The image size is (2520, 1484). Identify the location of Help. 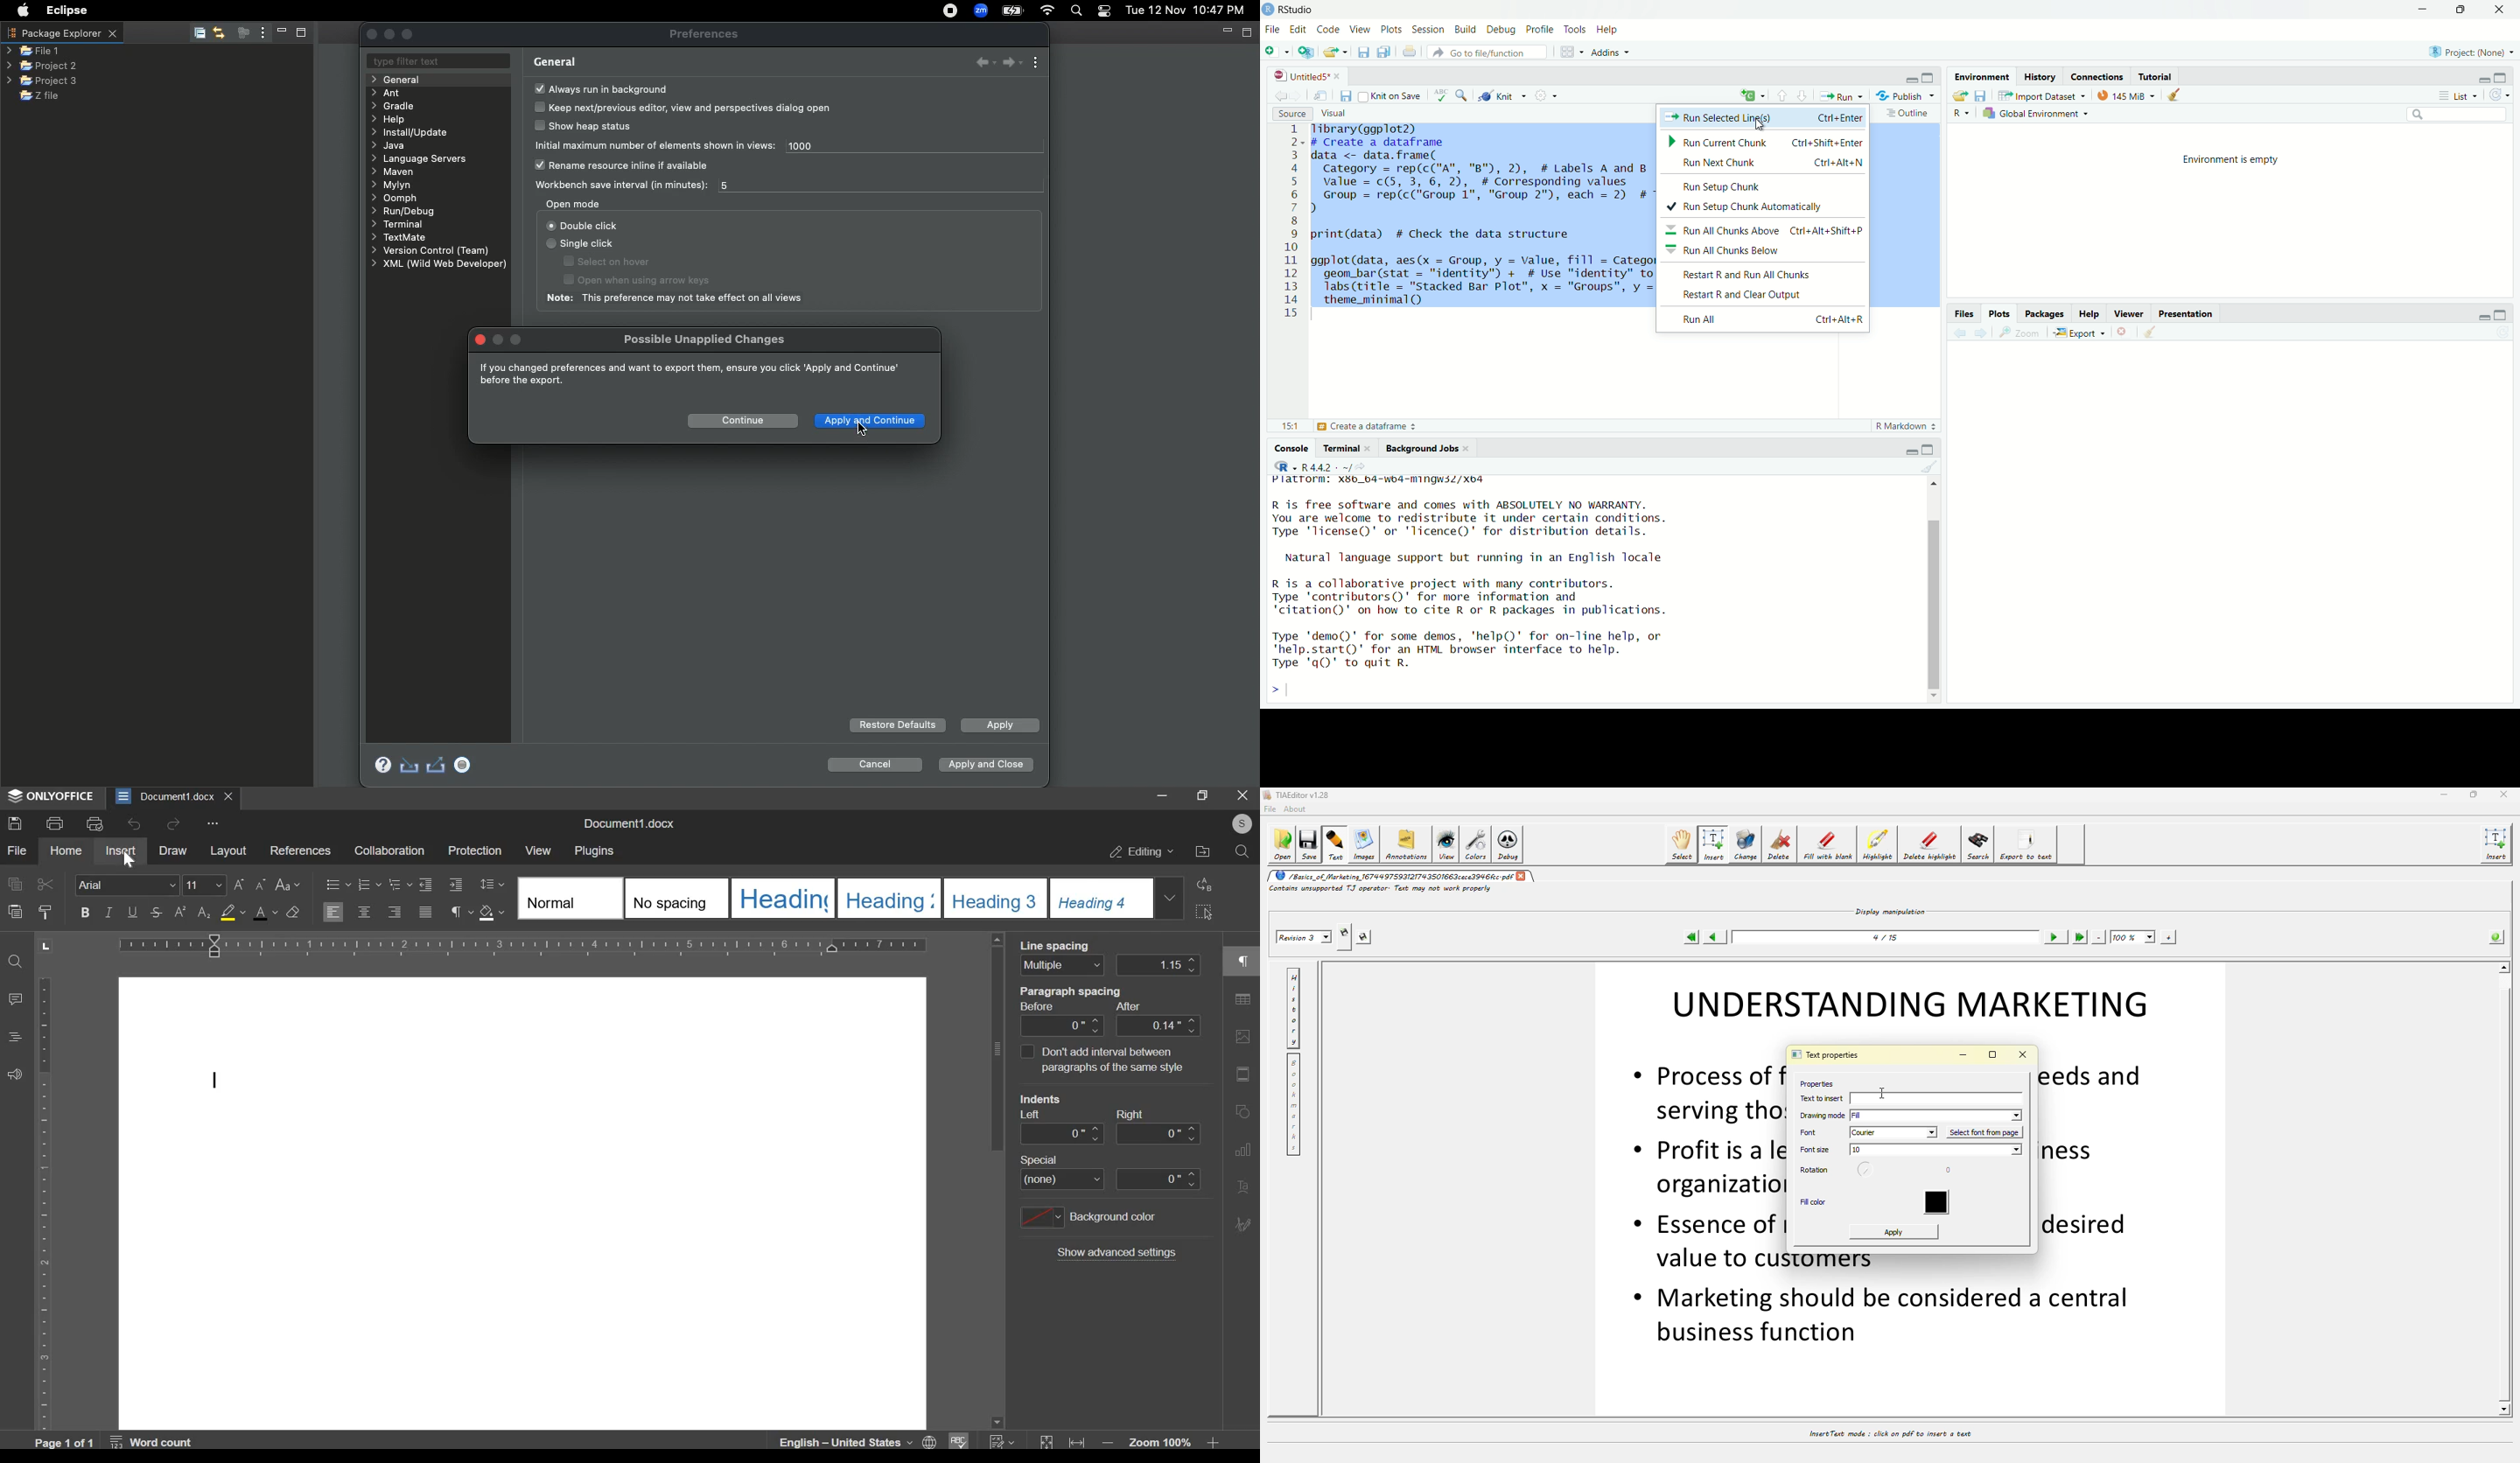
(1606, 30).